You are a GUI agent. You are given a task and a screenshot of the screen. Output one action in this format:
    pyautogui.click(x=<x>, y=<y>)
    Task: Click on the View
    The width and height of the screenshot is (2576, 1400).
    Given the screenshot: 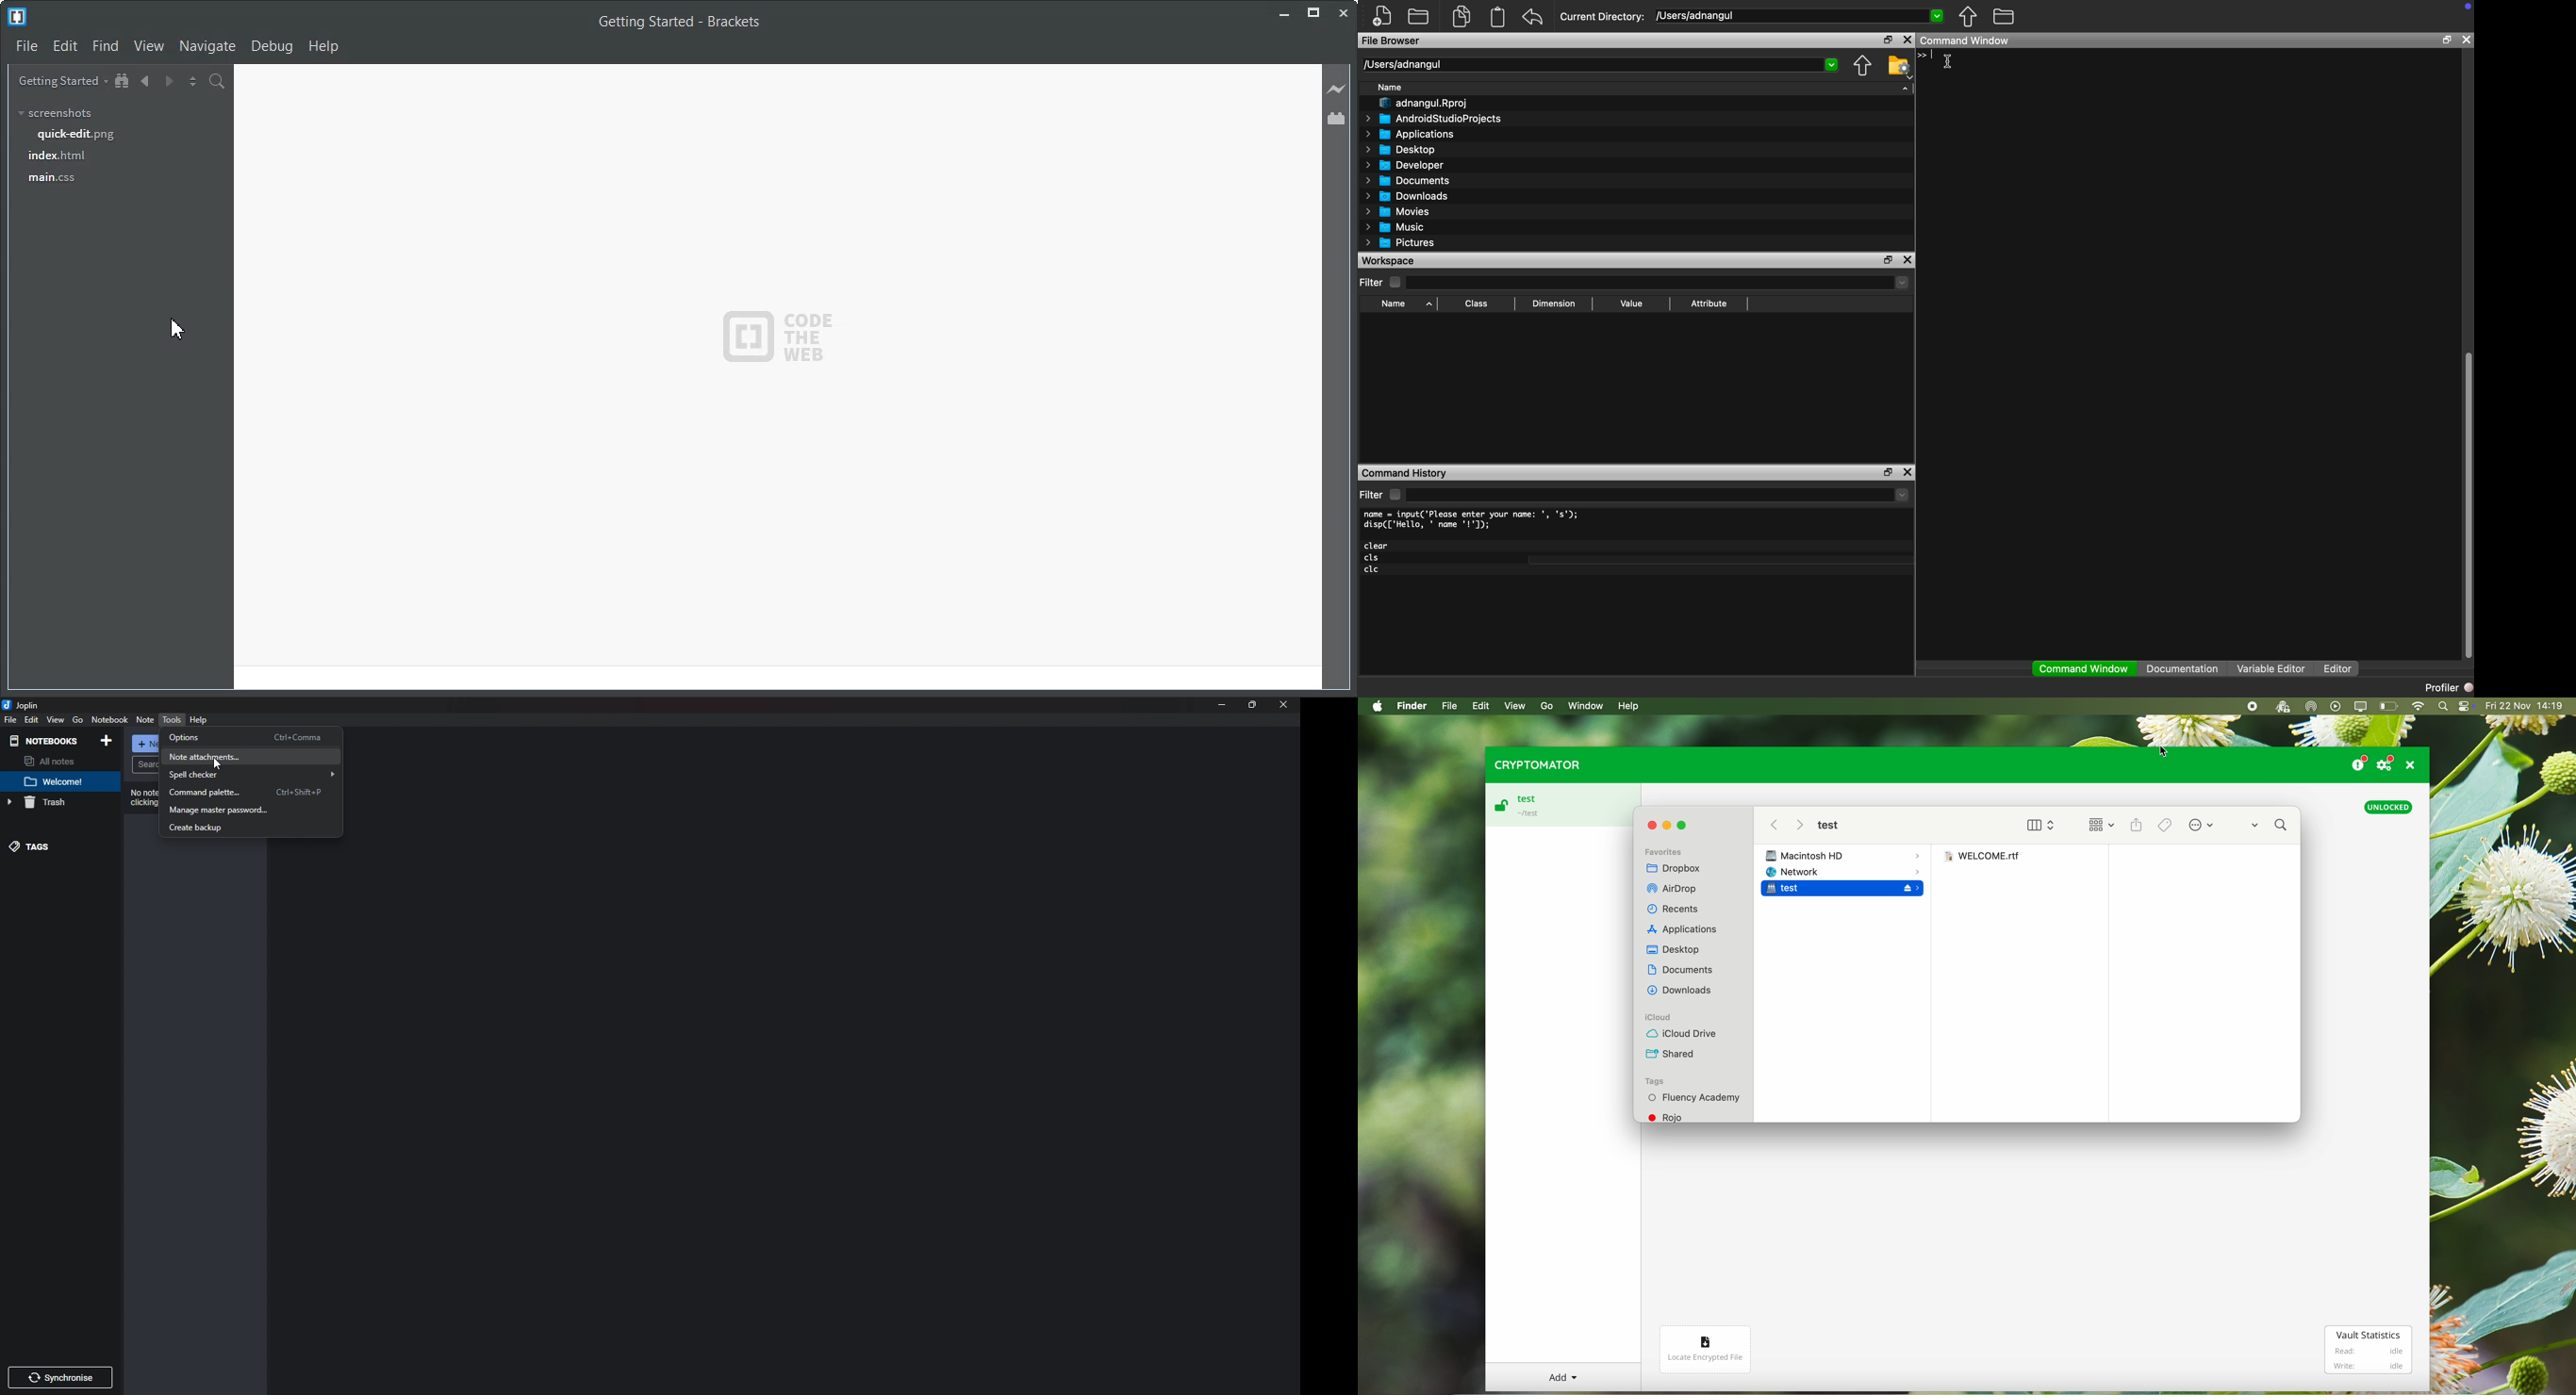 What is the action you would take?
    pyautogui.click(x=150, y=46)
    